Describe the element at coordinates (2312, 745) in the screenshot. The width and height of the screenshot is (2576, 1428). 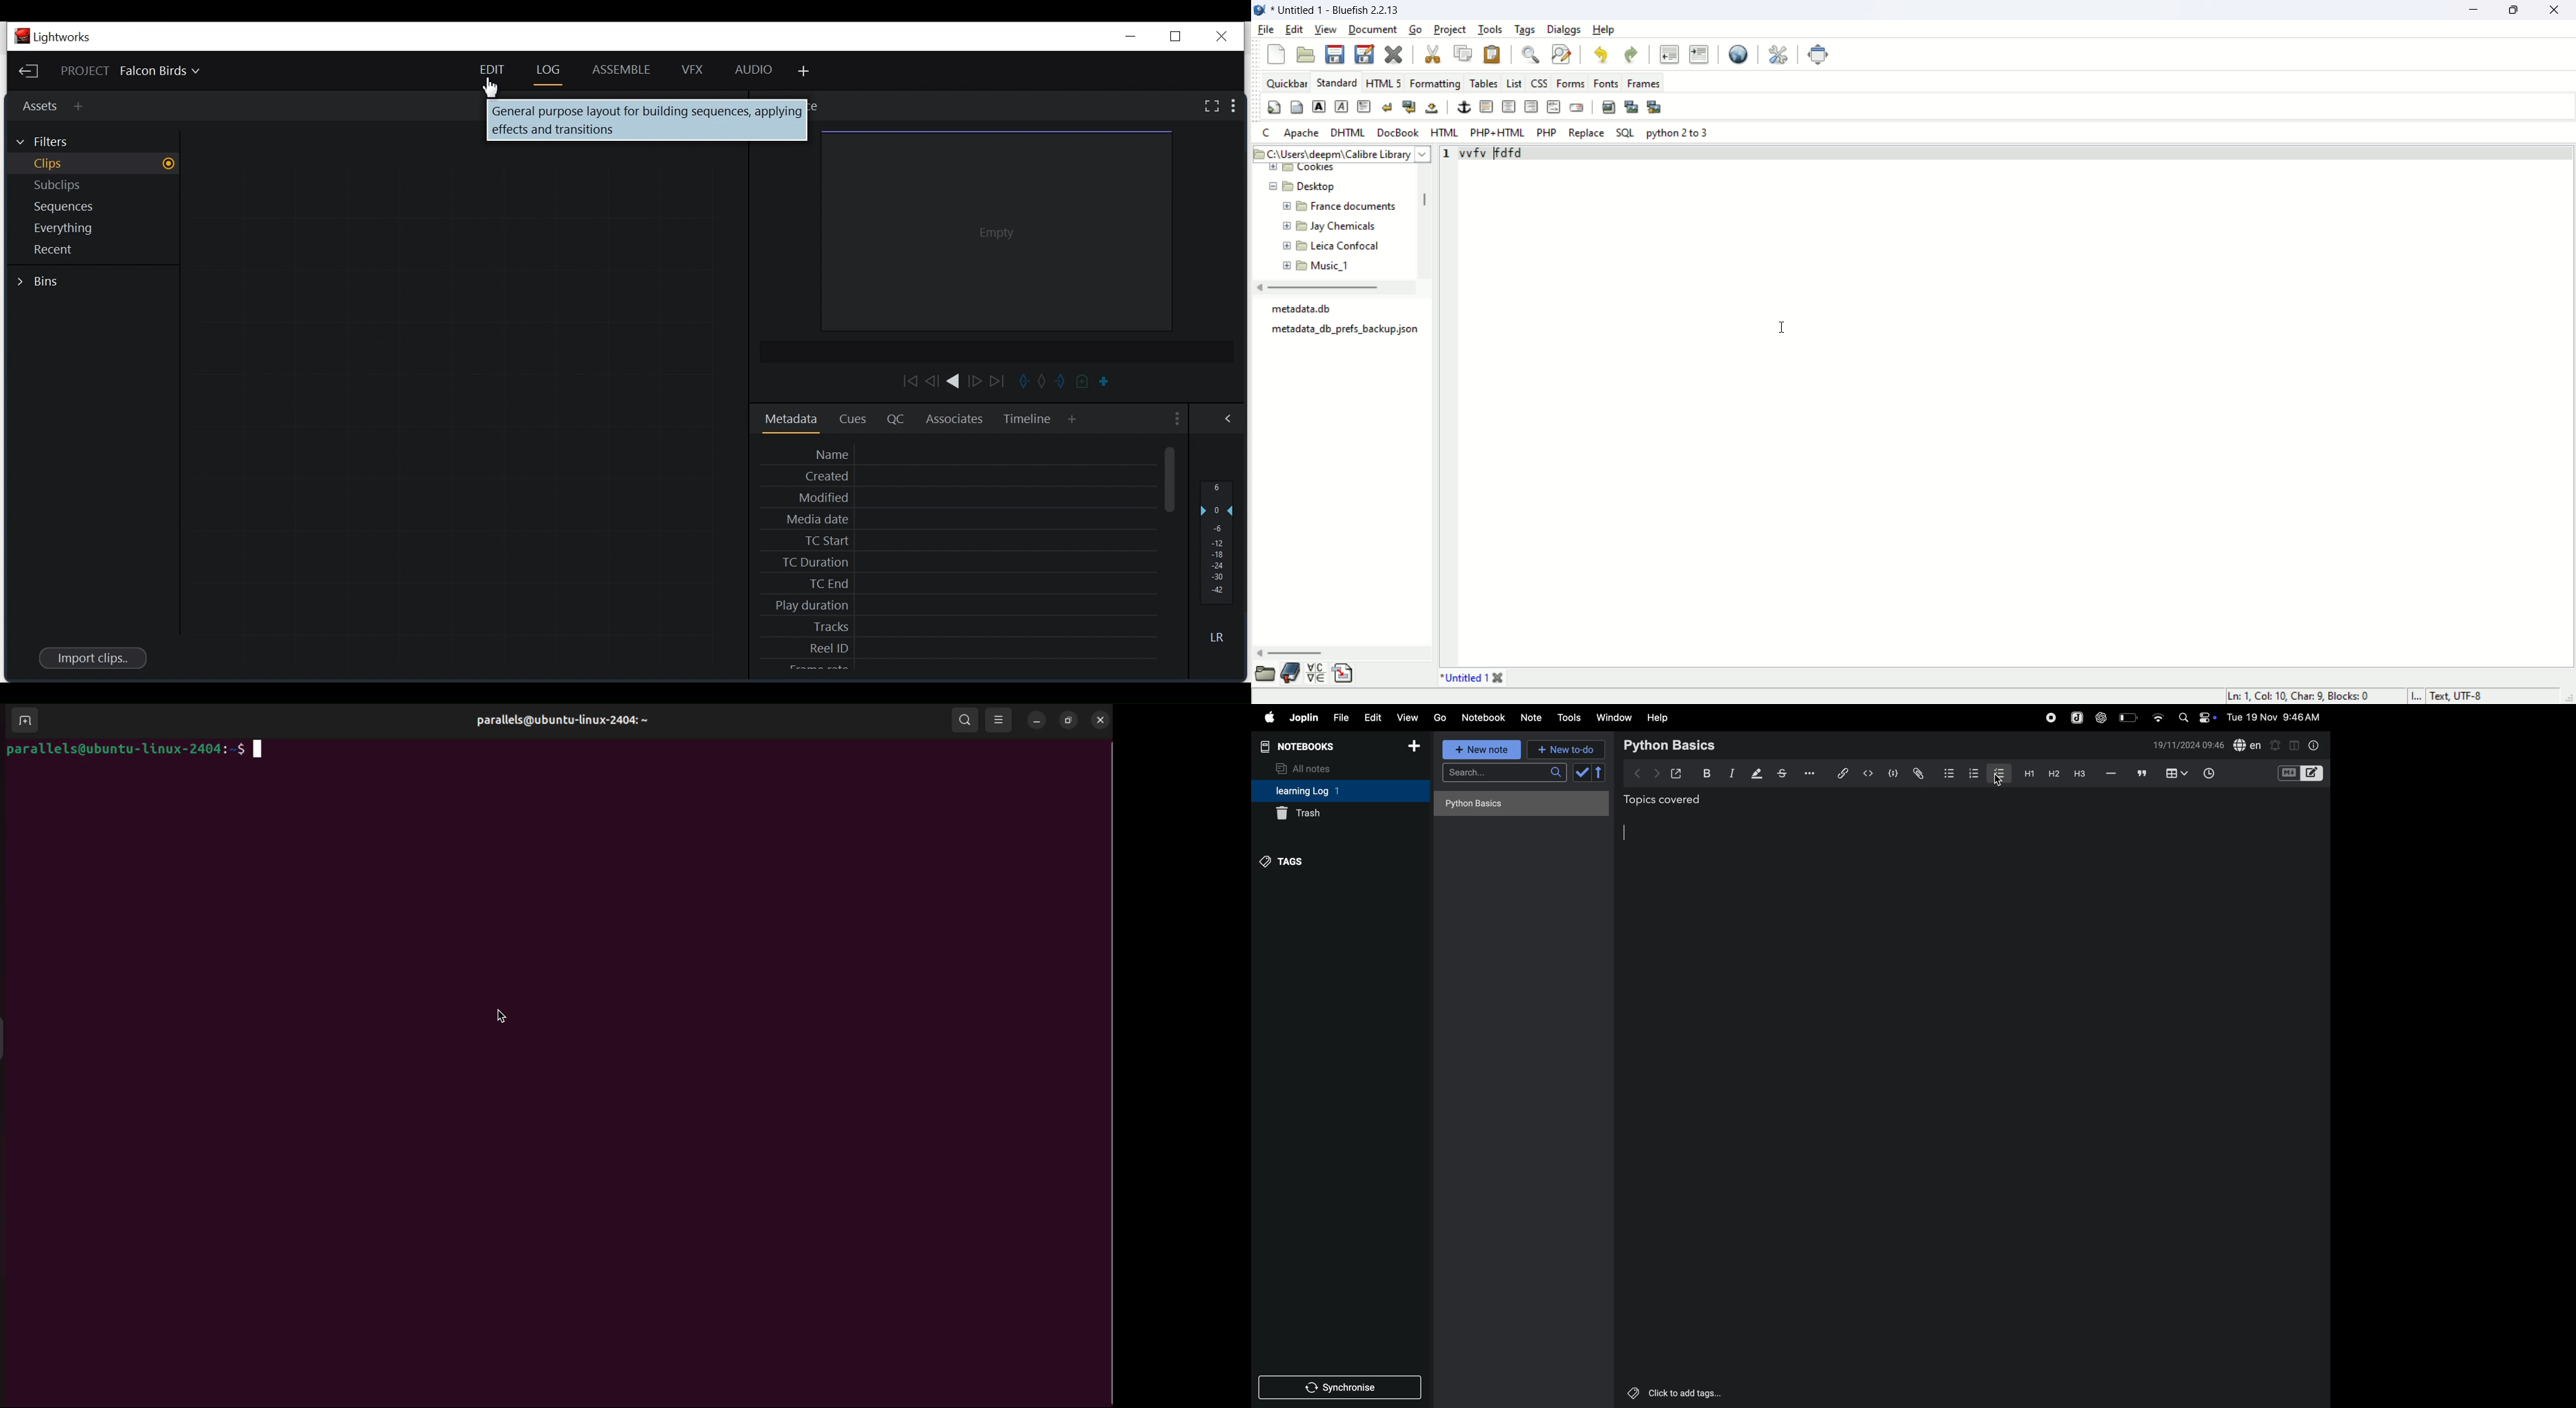
I see `info` at that location.